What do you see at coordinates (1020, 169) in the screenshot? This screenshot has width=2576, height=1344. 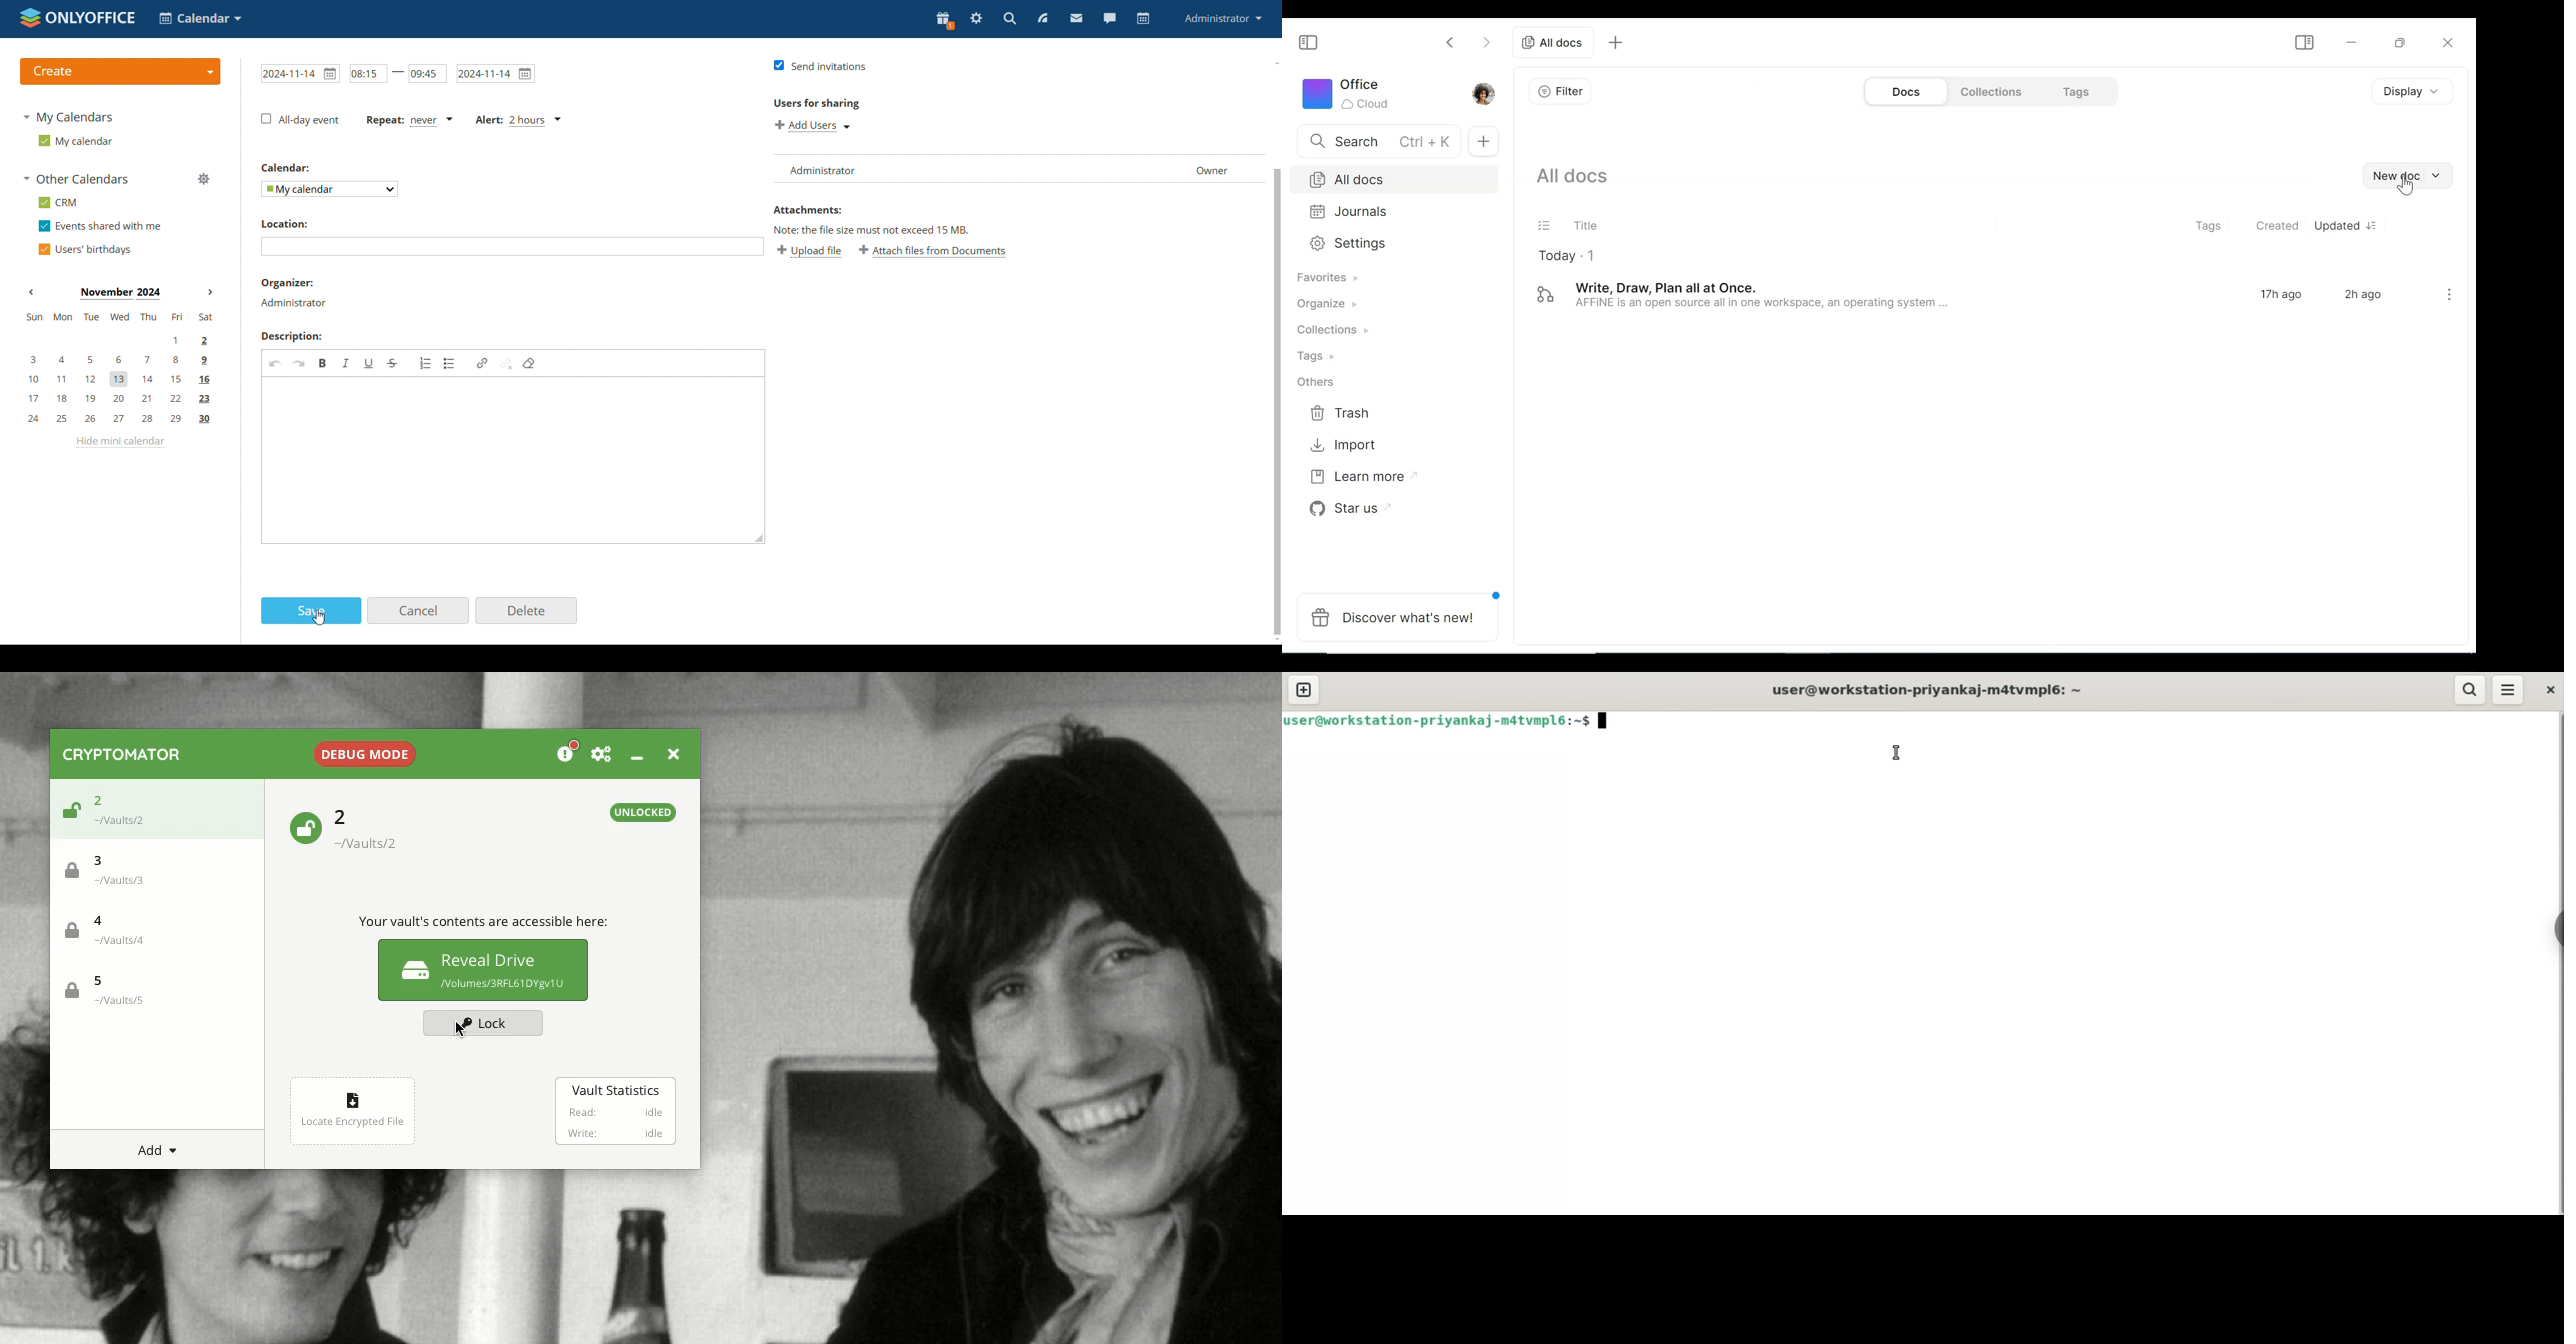 I see `user list` at bounding box center [1020, 169].